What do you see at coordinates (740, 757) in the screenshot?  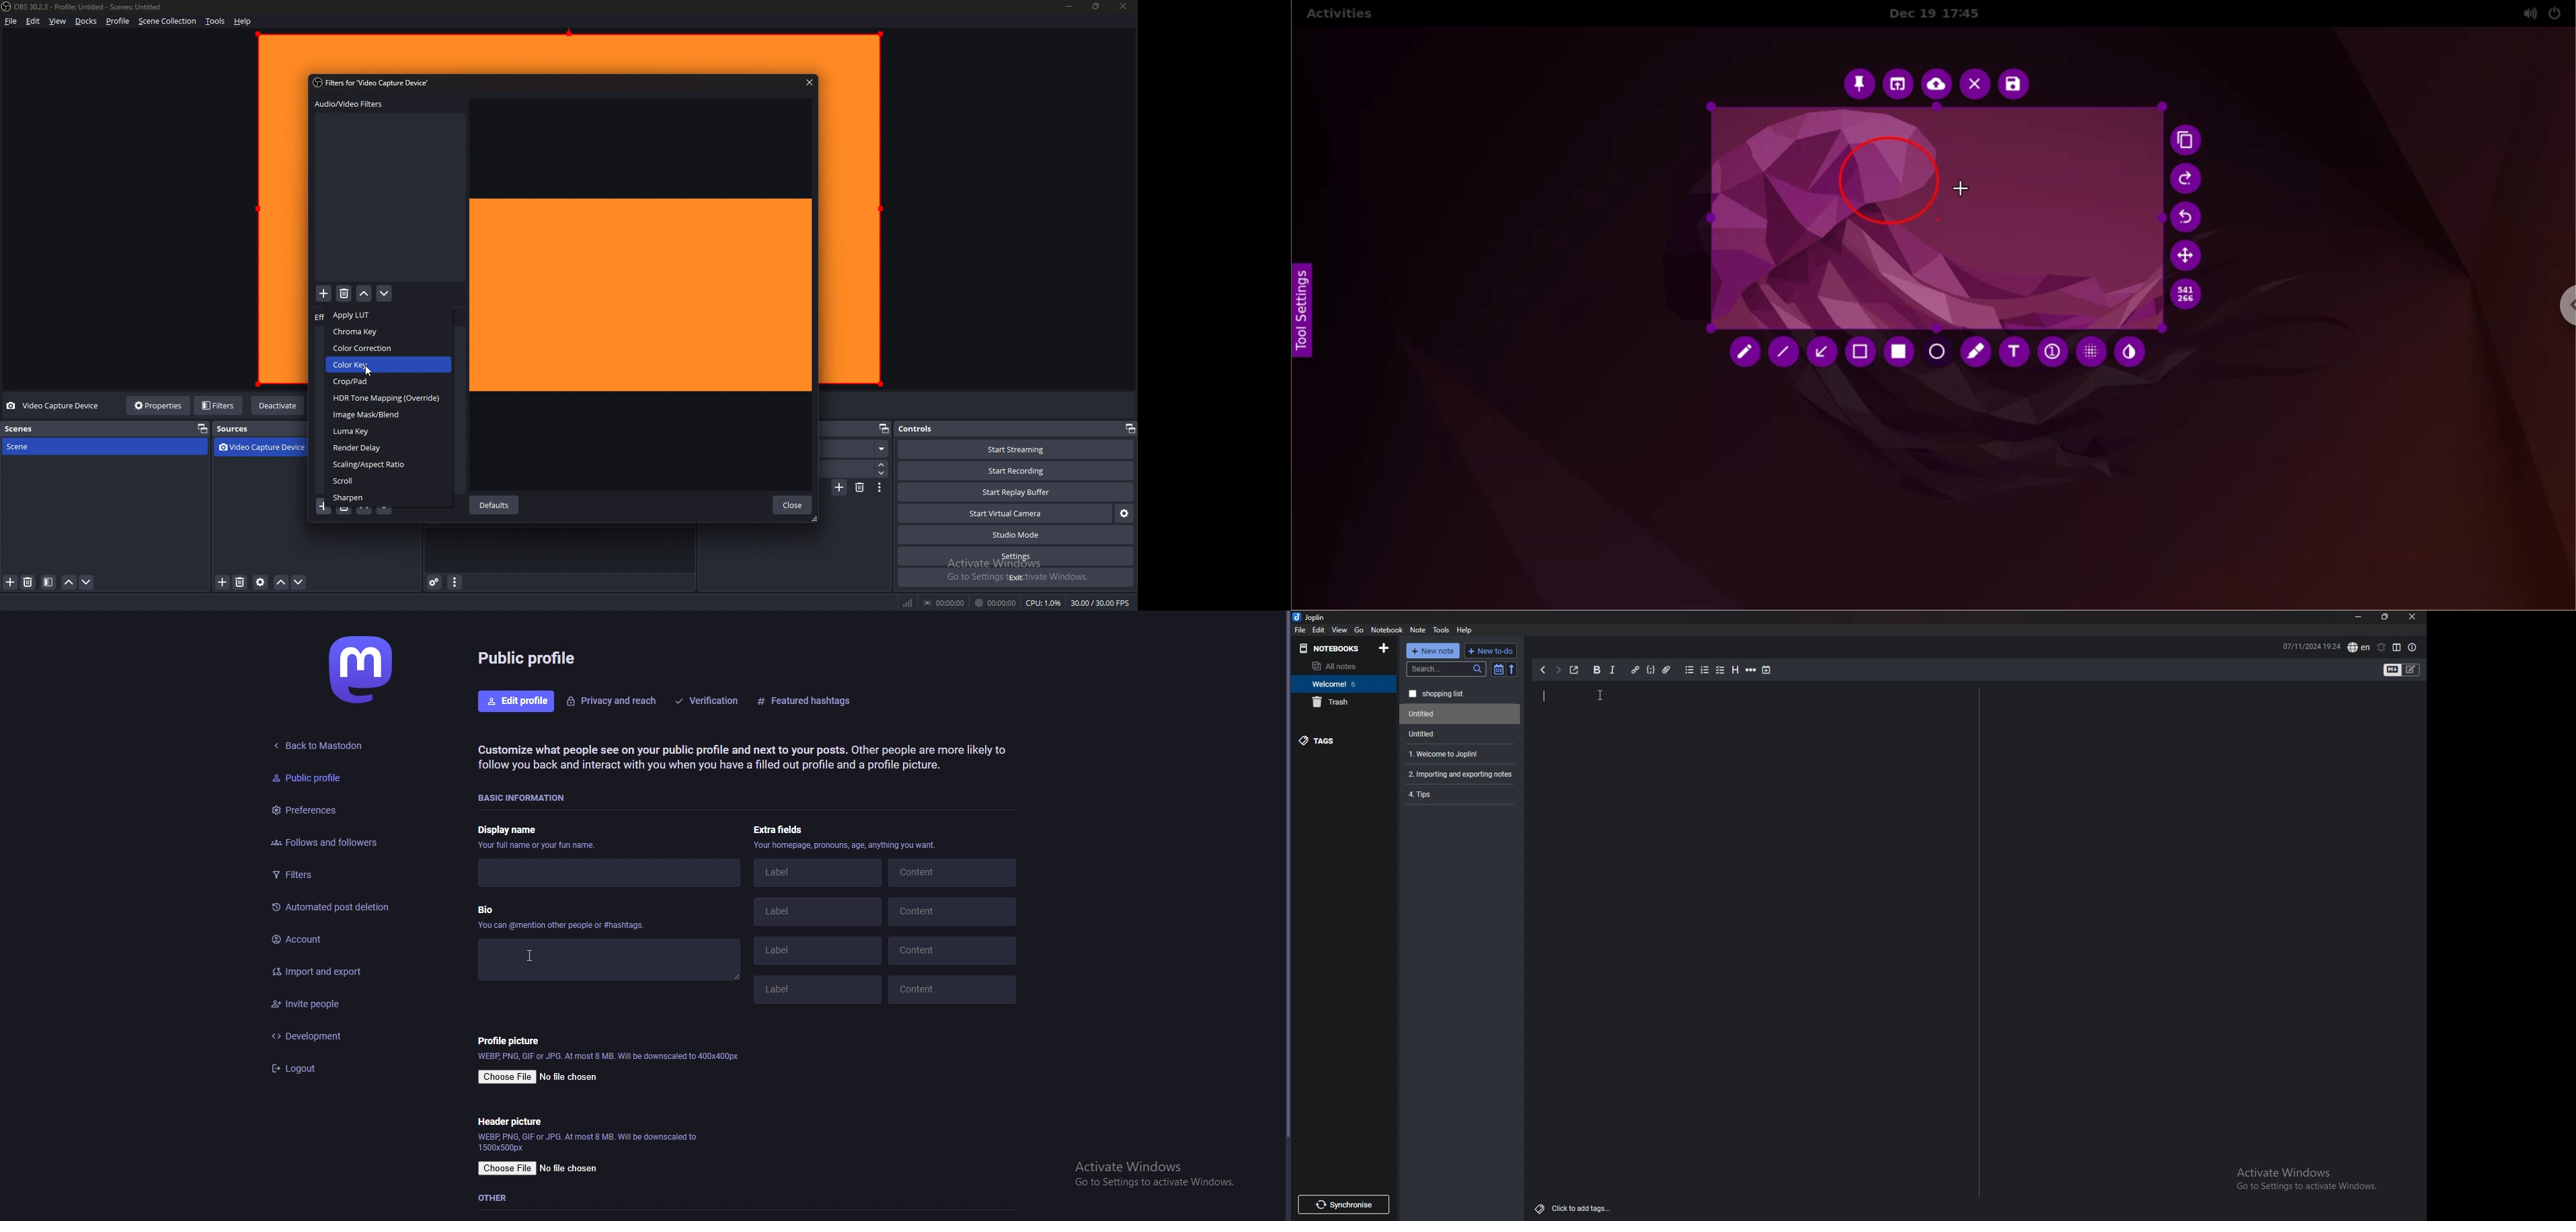 I see `info` at bounding box center [740, 757].